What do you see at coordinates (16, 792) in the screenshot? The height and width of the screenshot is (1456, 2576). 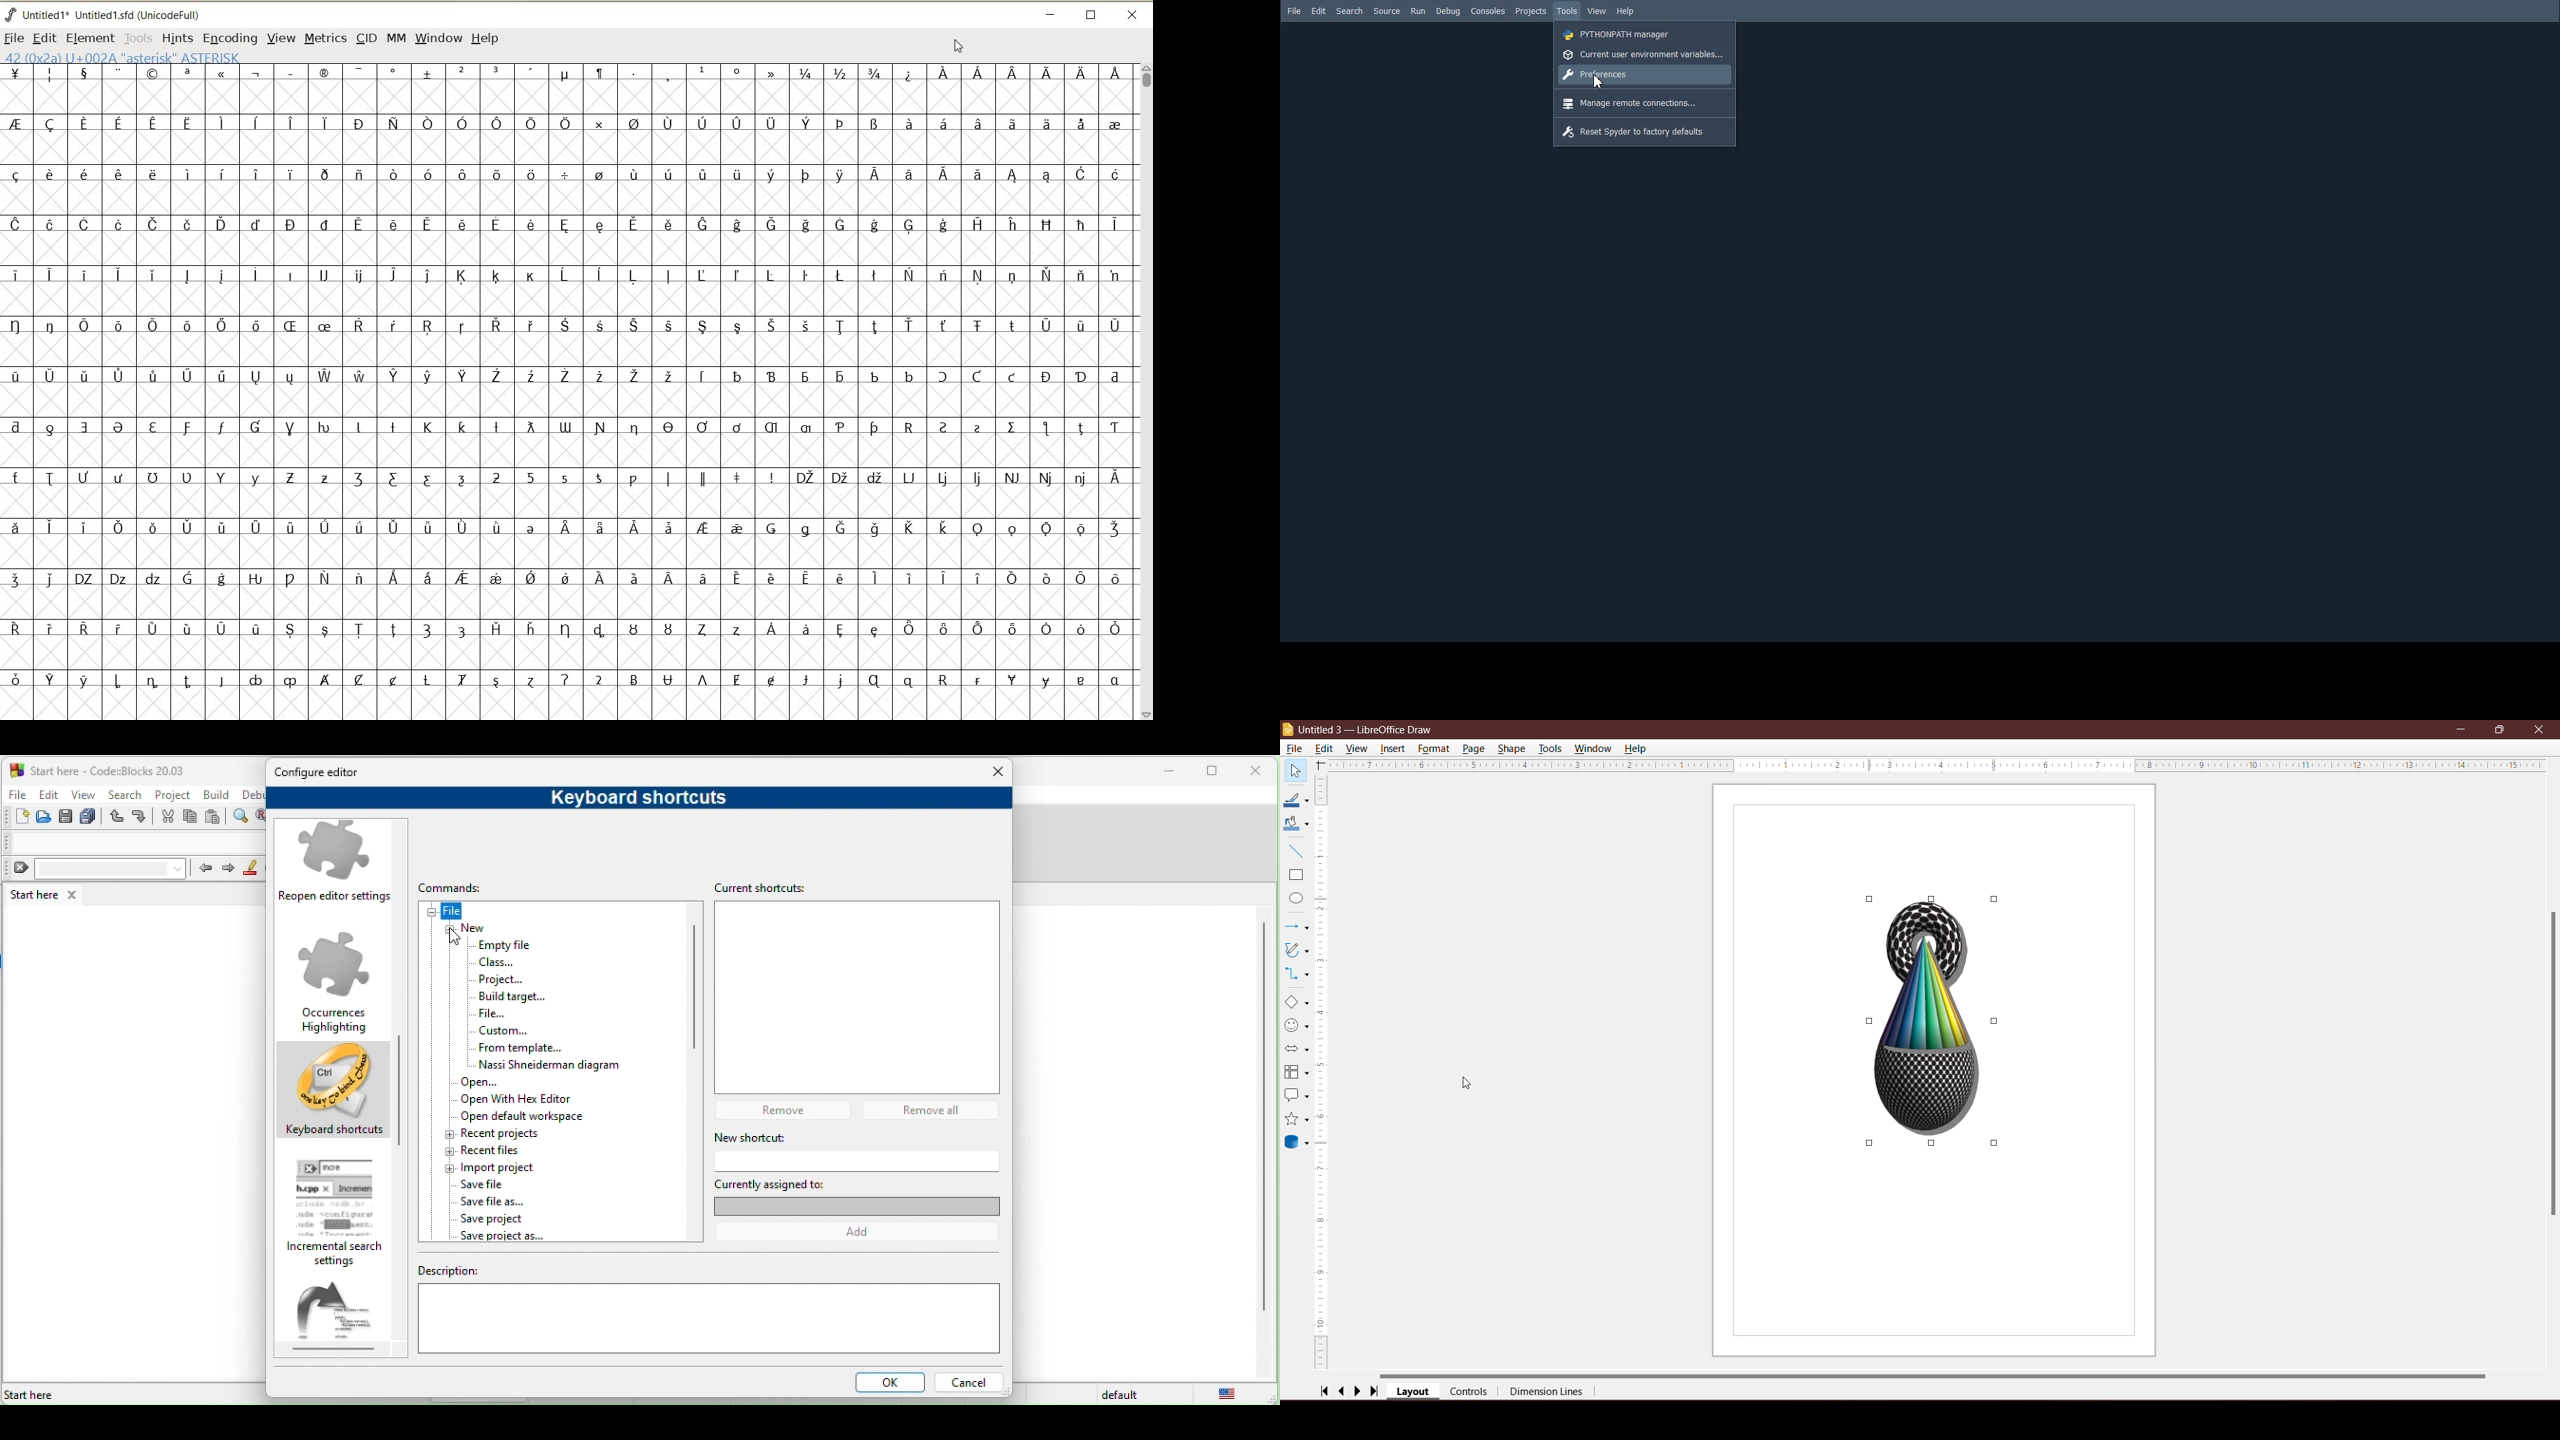 I see `file` at bounding box center [16, 792].